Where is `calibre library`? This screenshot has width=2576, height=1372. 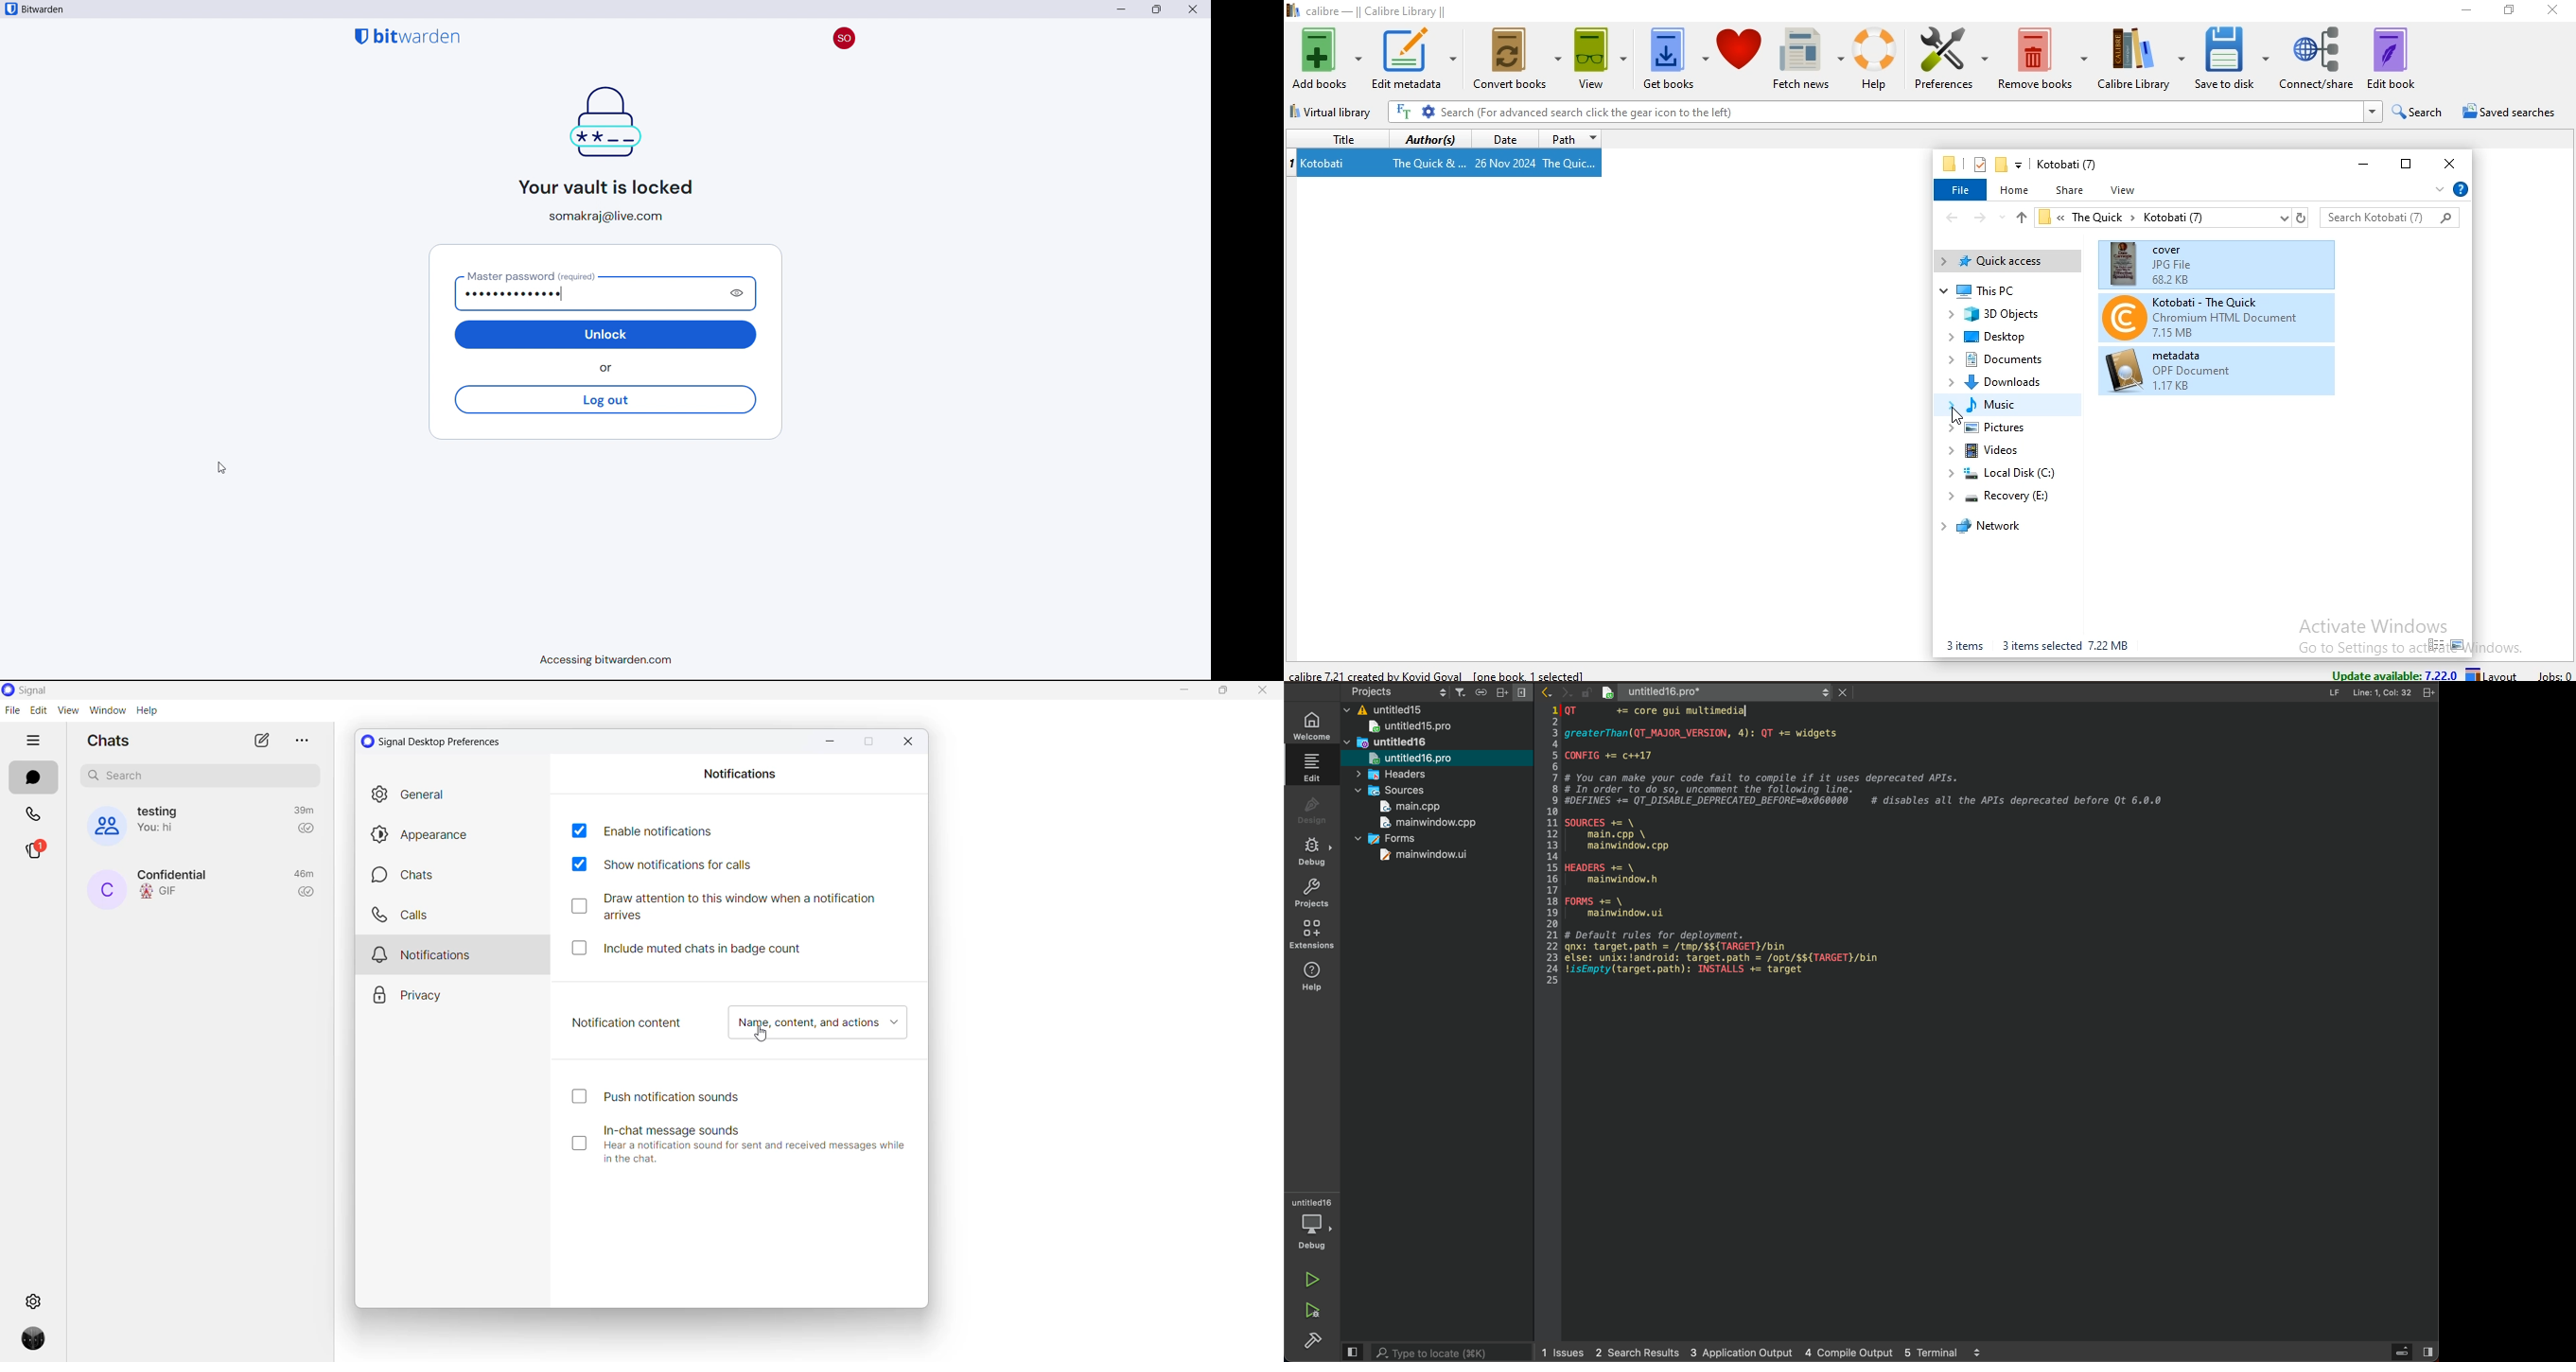
calibre library is located at coordinates (2142, 58).